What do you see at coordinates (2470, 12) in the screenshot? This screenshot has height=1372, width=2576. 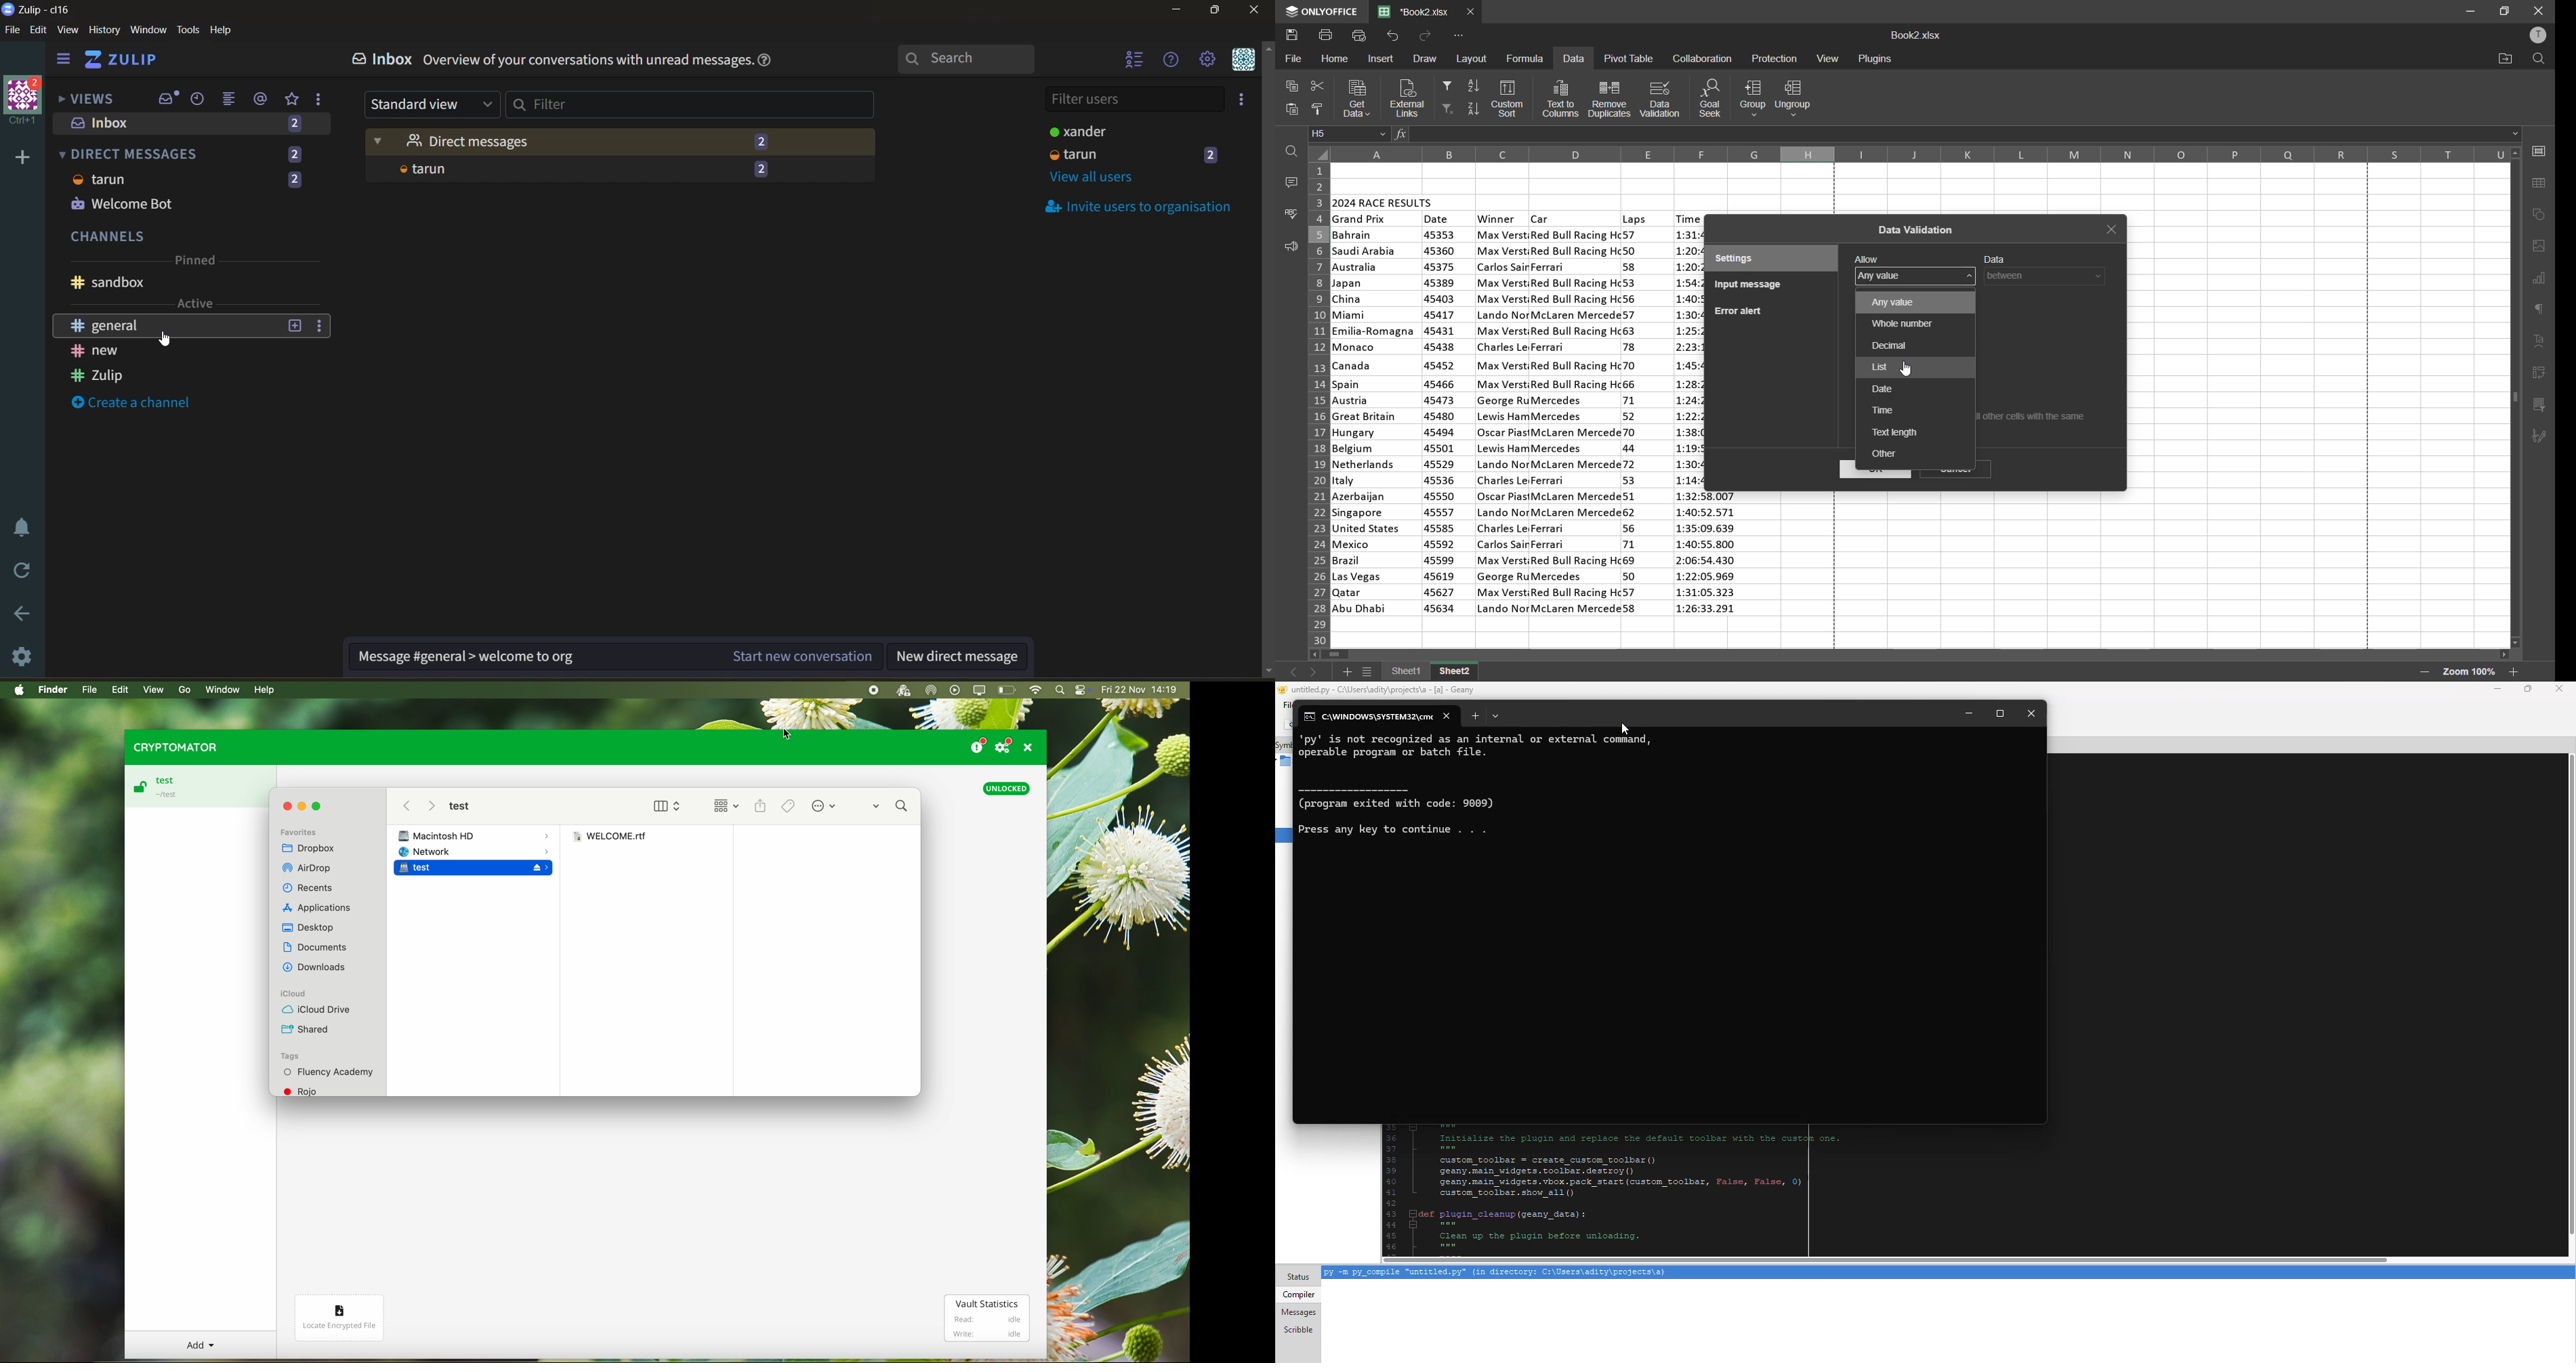 I see `minimize` at bounding box center [2470, 12].